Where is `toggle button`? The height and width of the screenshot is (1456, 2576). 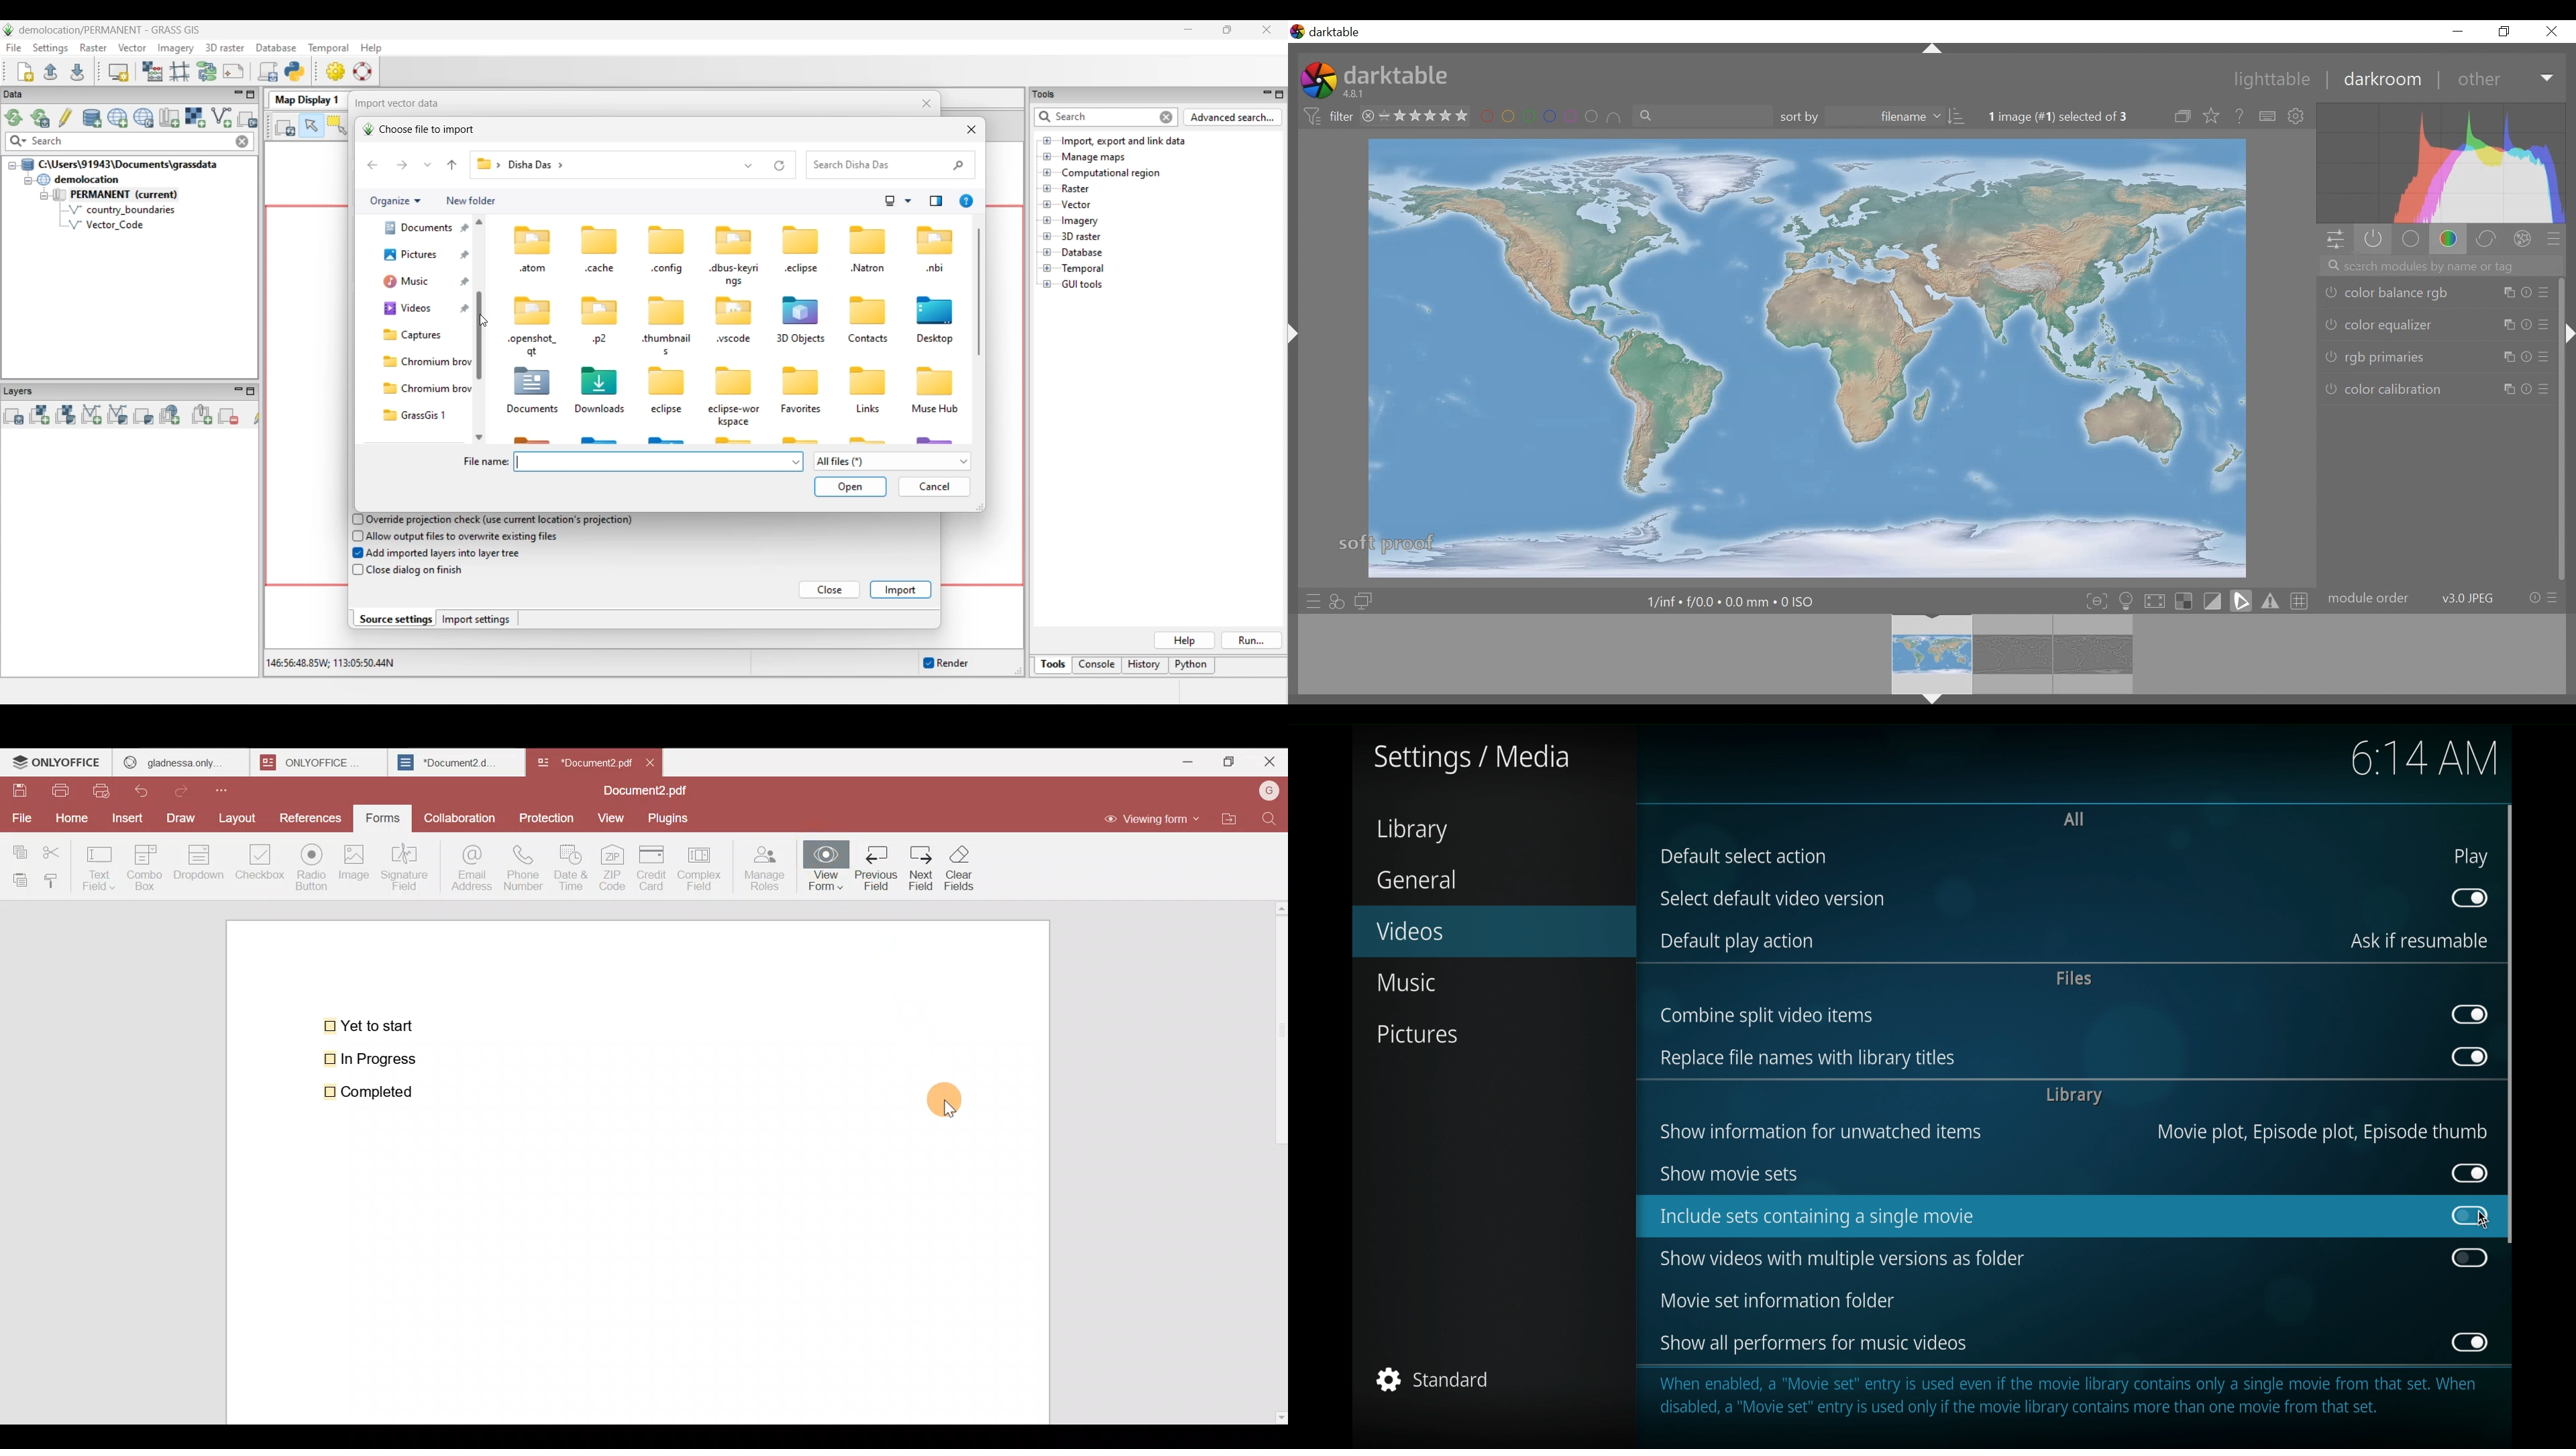
toggle button is located at coordinates (2470, 898).